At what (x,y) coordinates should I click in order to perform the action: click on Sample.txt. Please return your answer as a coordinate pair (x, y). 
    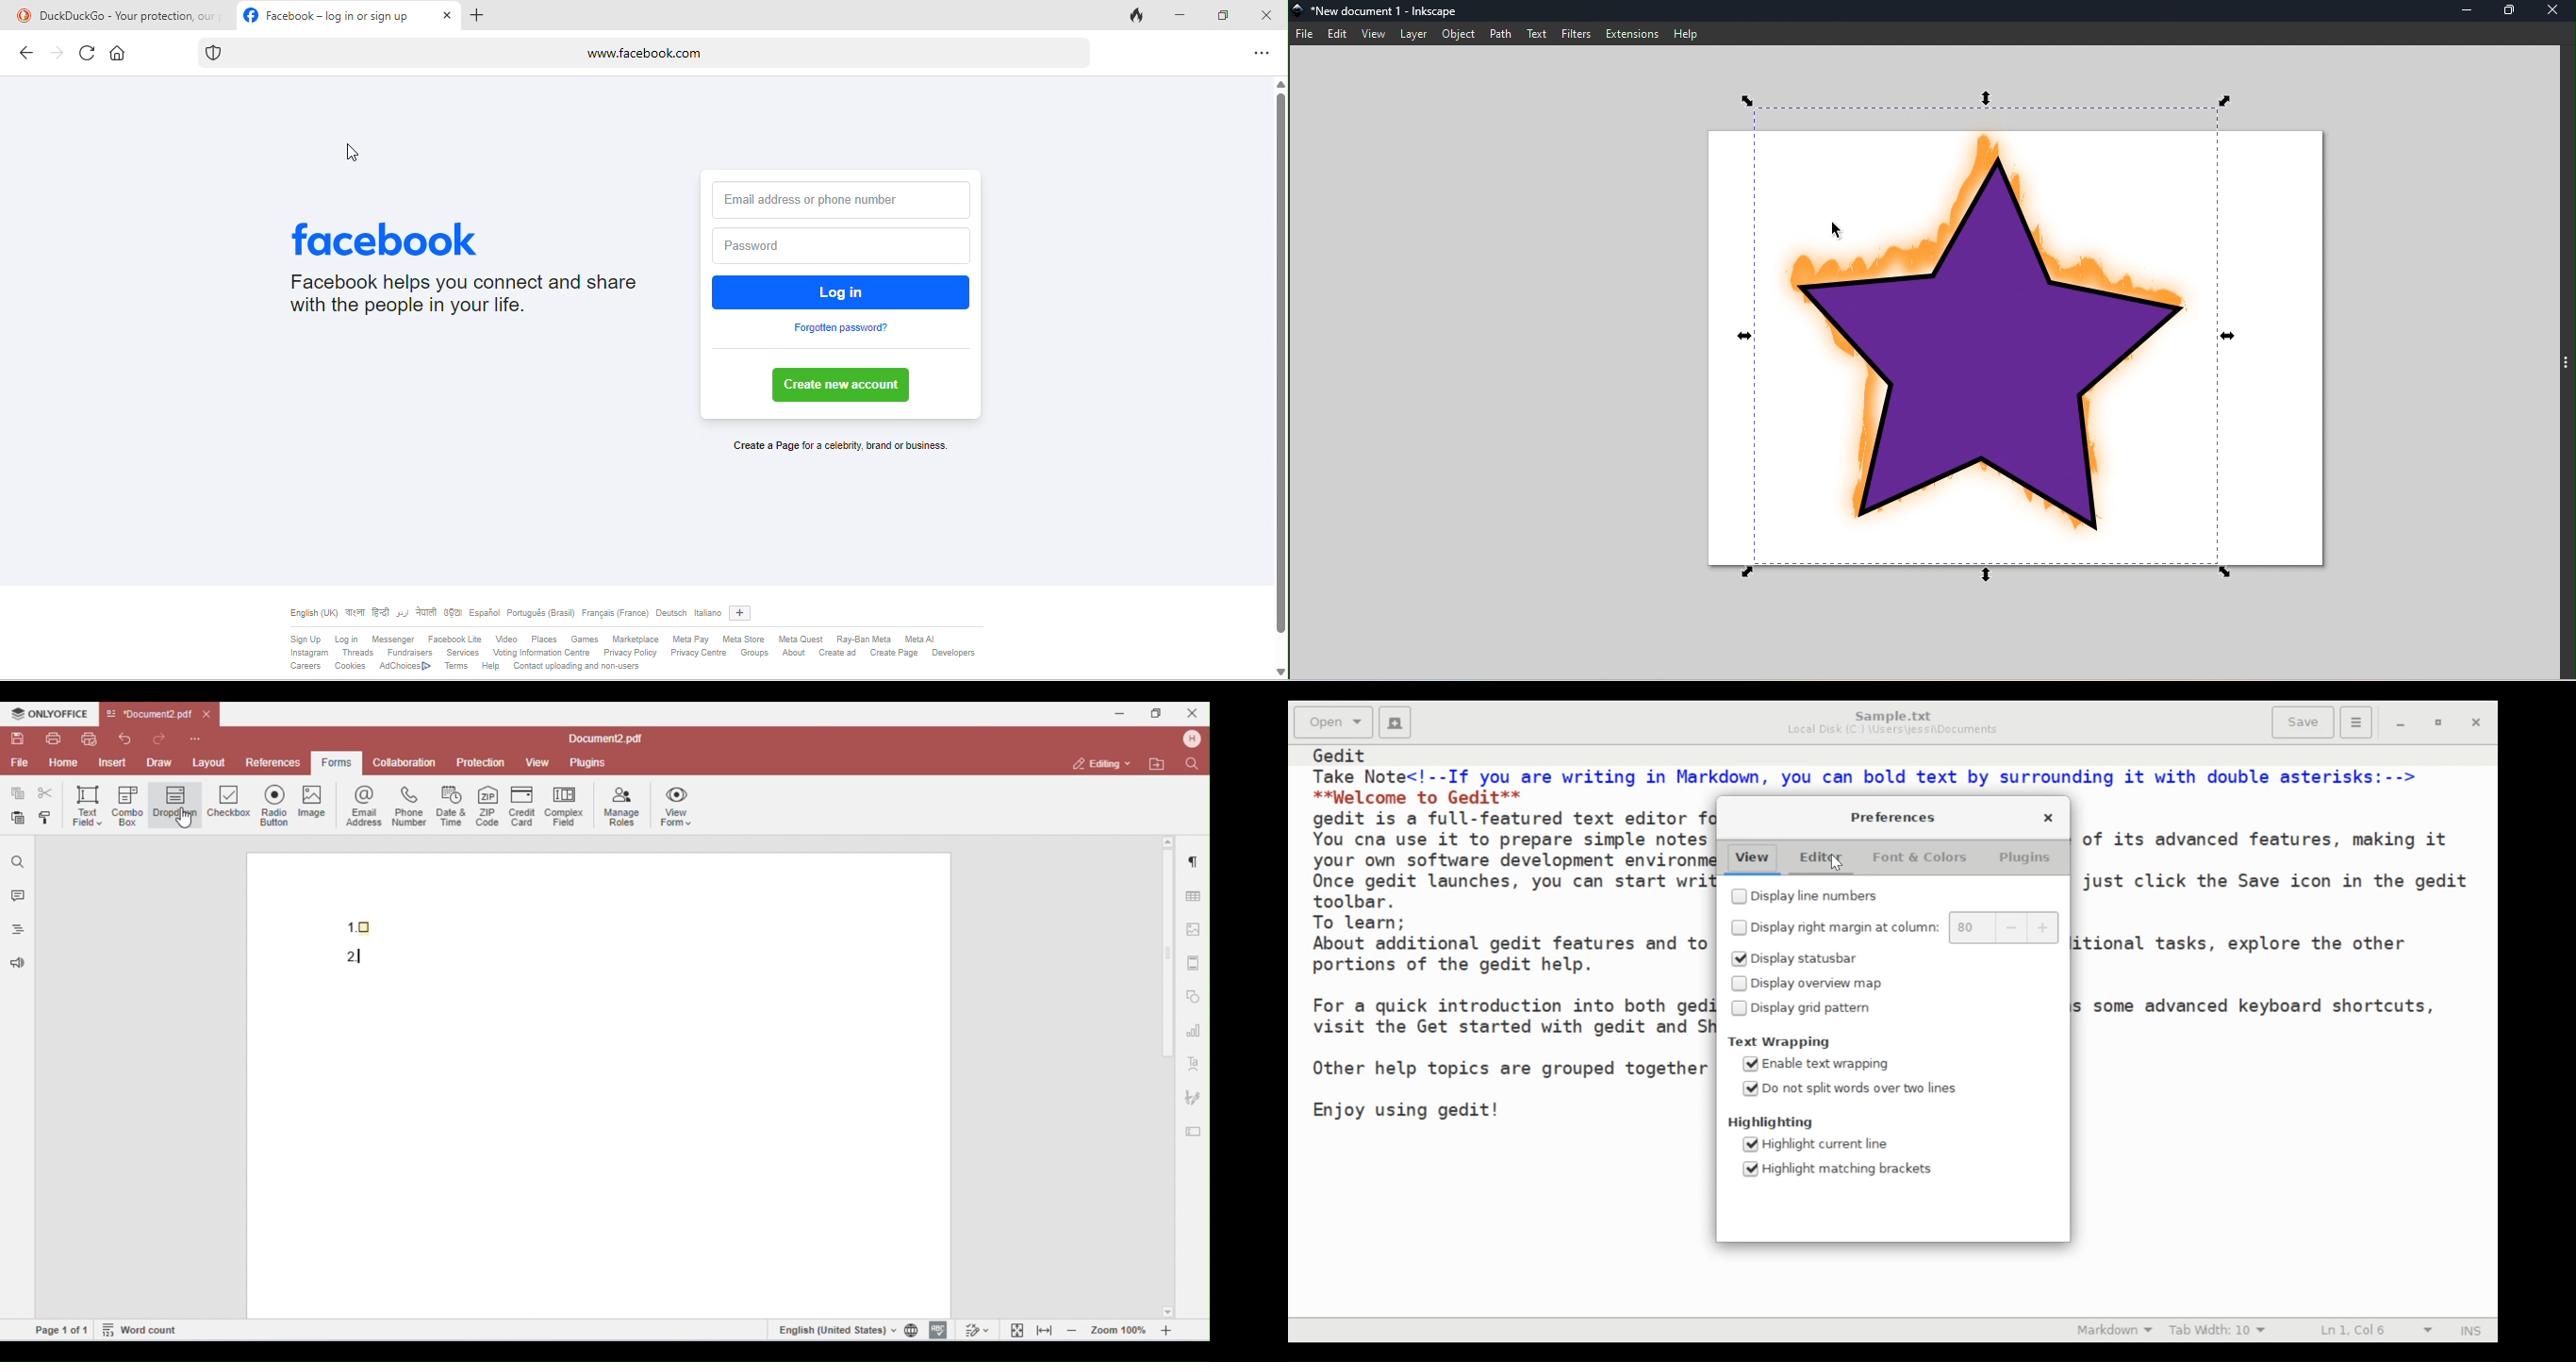
    Looking at the image, I should click on (1894, 715).